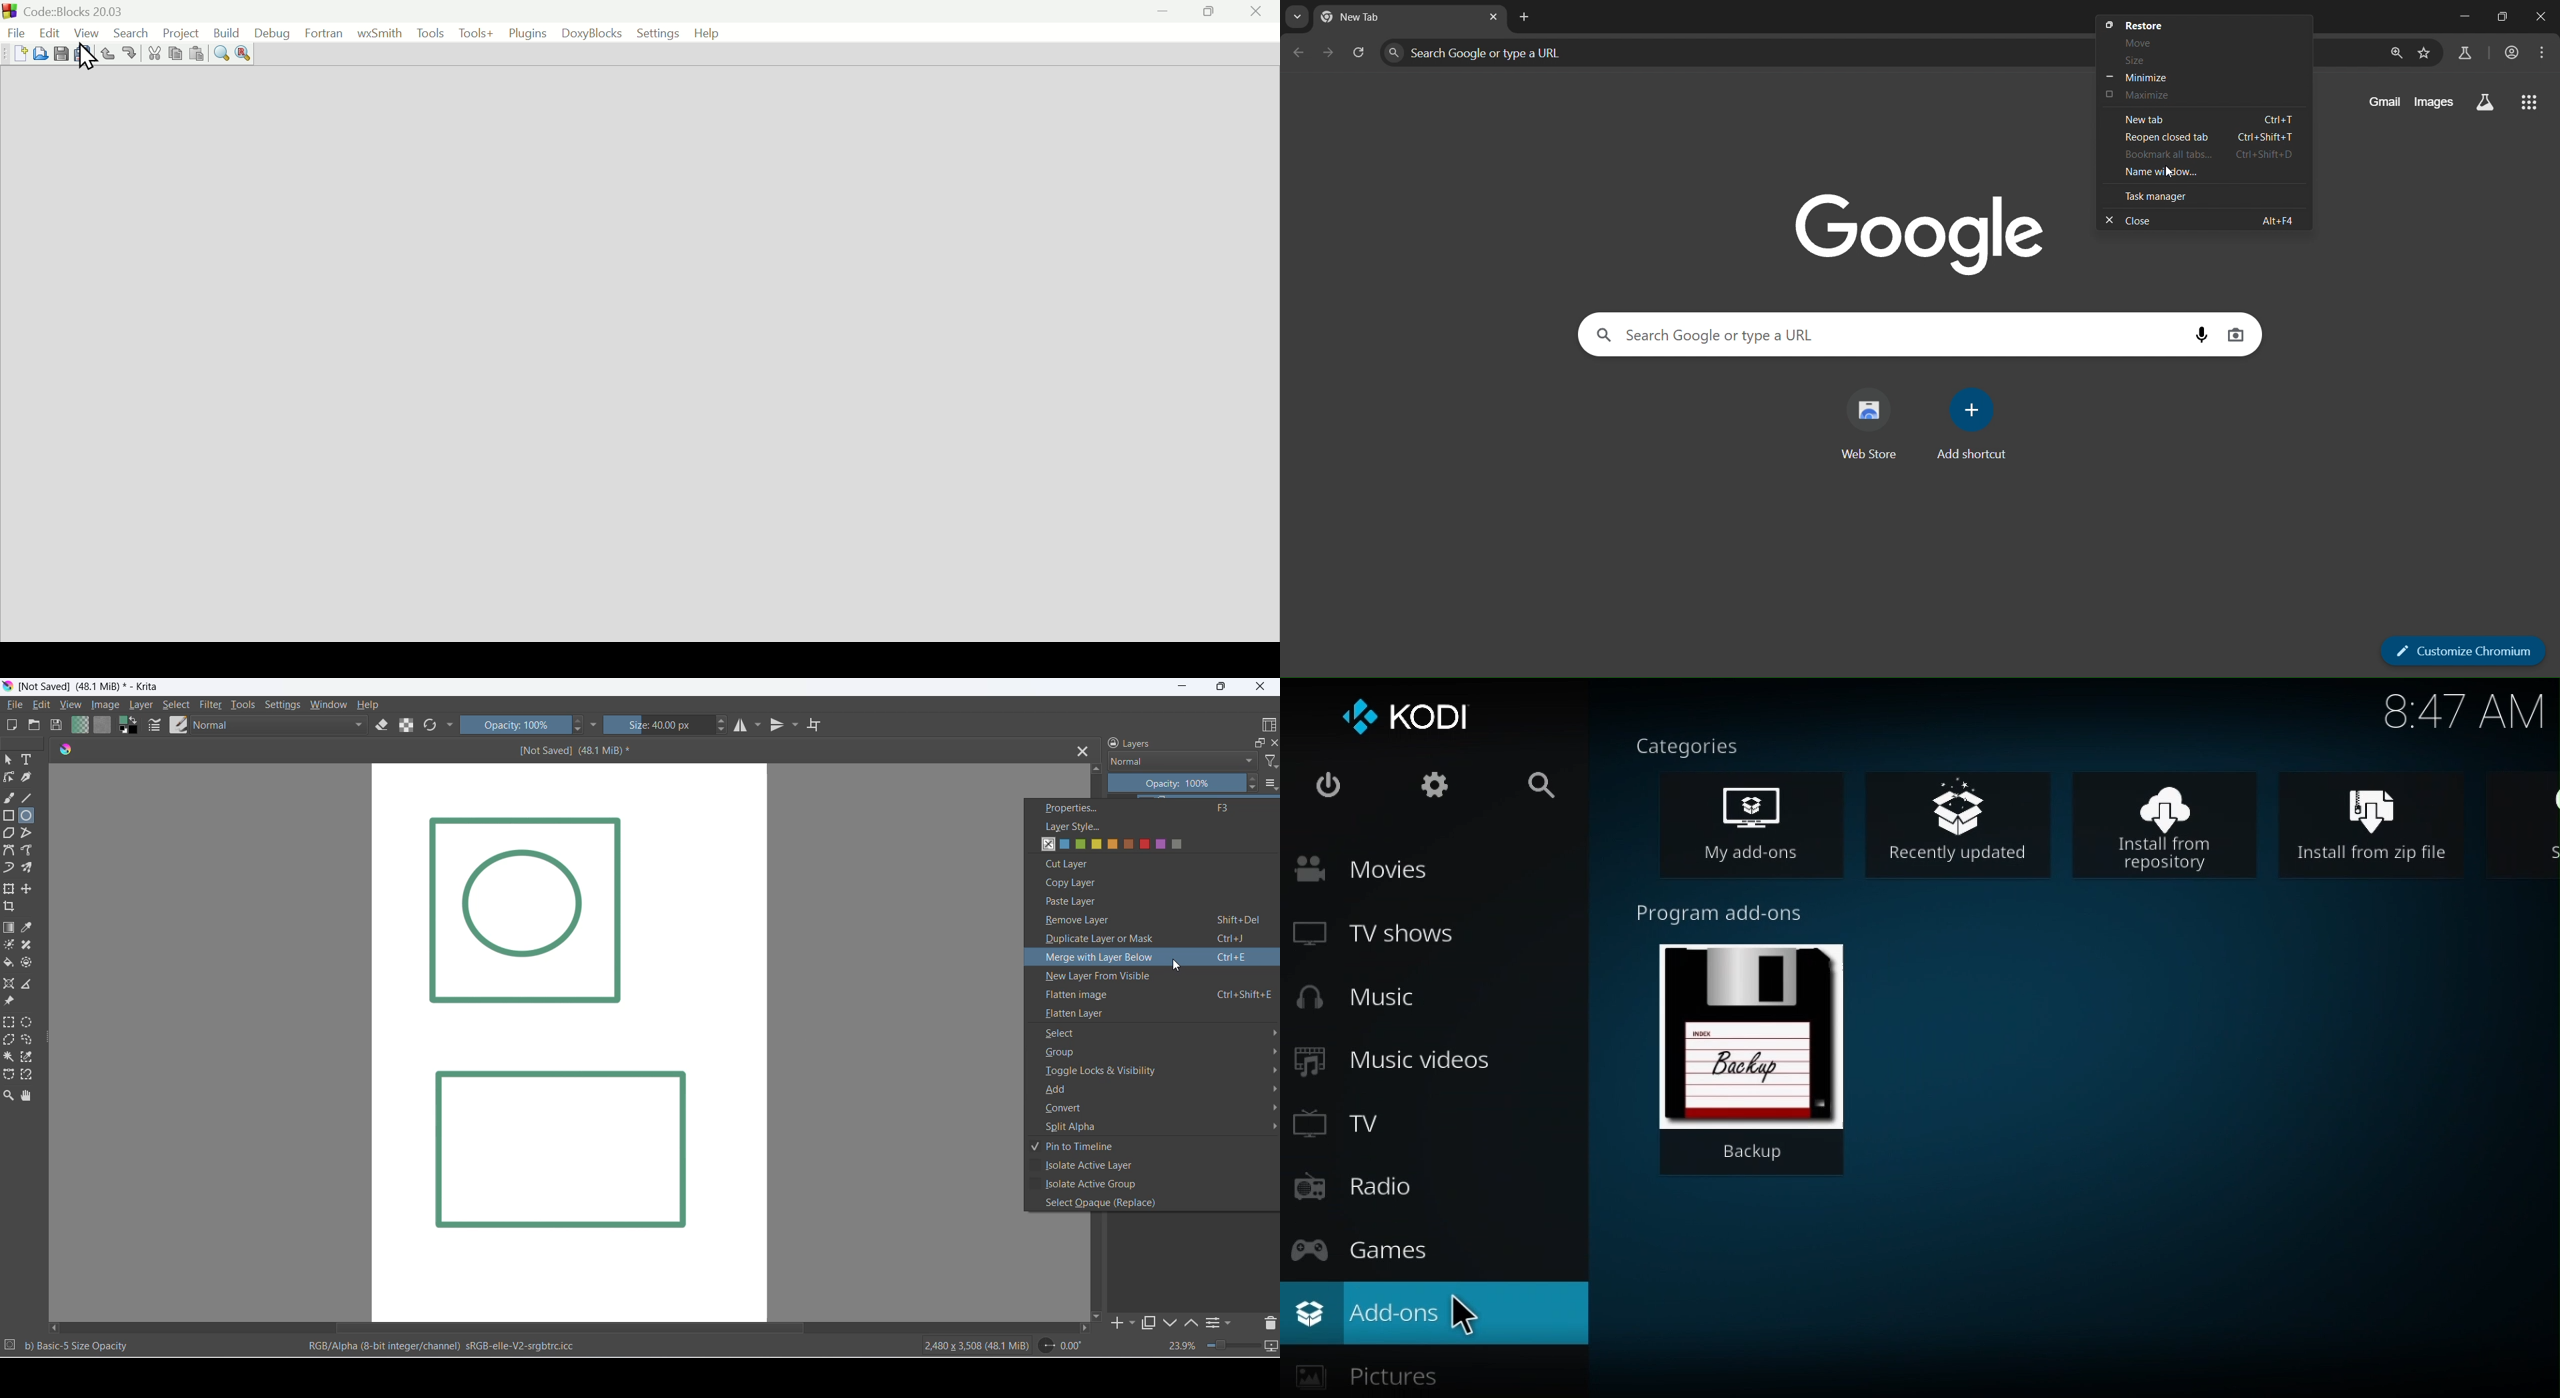 The image size is (2576, 1400). I want to click on pictures, so click(1426, 1381).